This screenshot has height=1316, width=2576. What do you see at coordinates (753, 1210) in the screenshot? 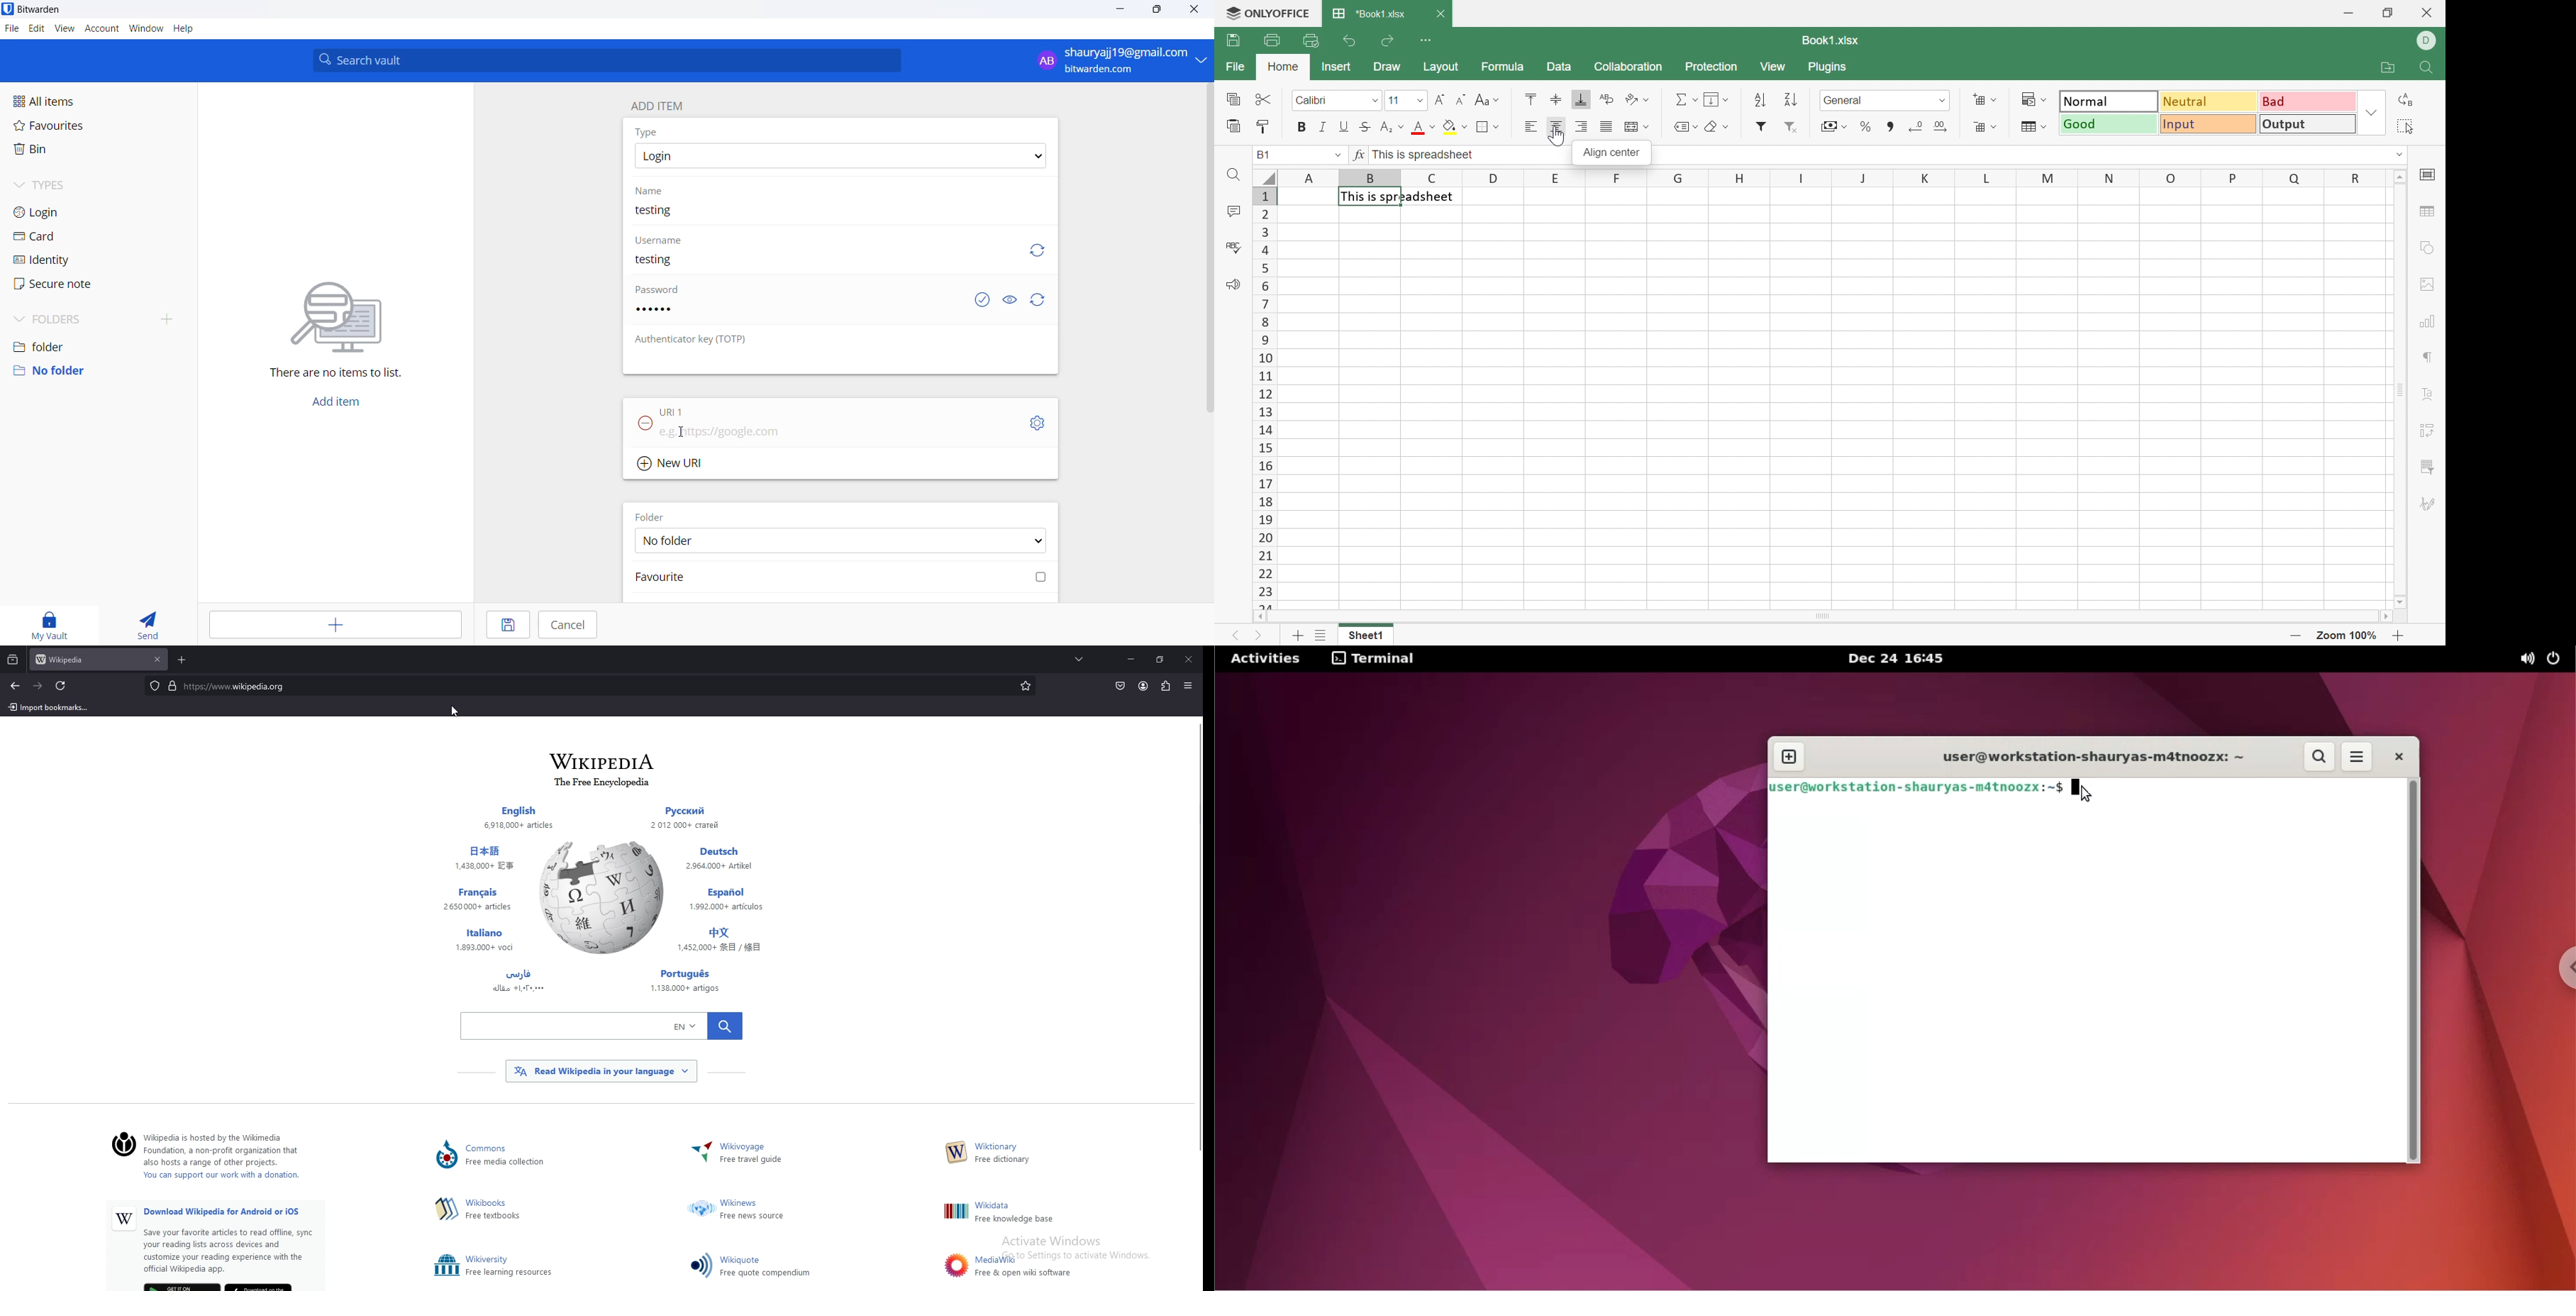
I see `` at bounding box center [753, 1210].